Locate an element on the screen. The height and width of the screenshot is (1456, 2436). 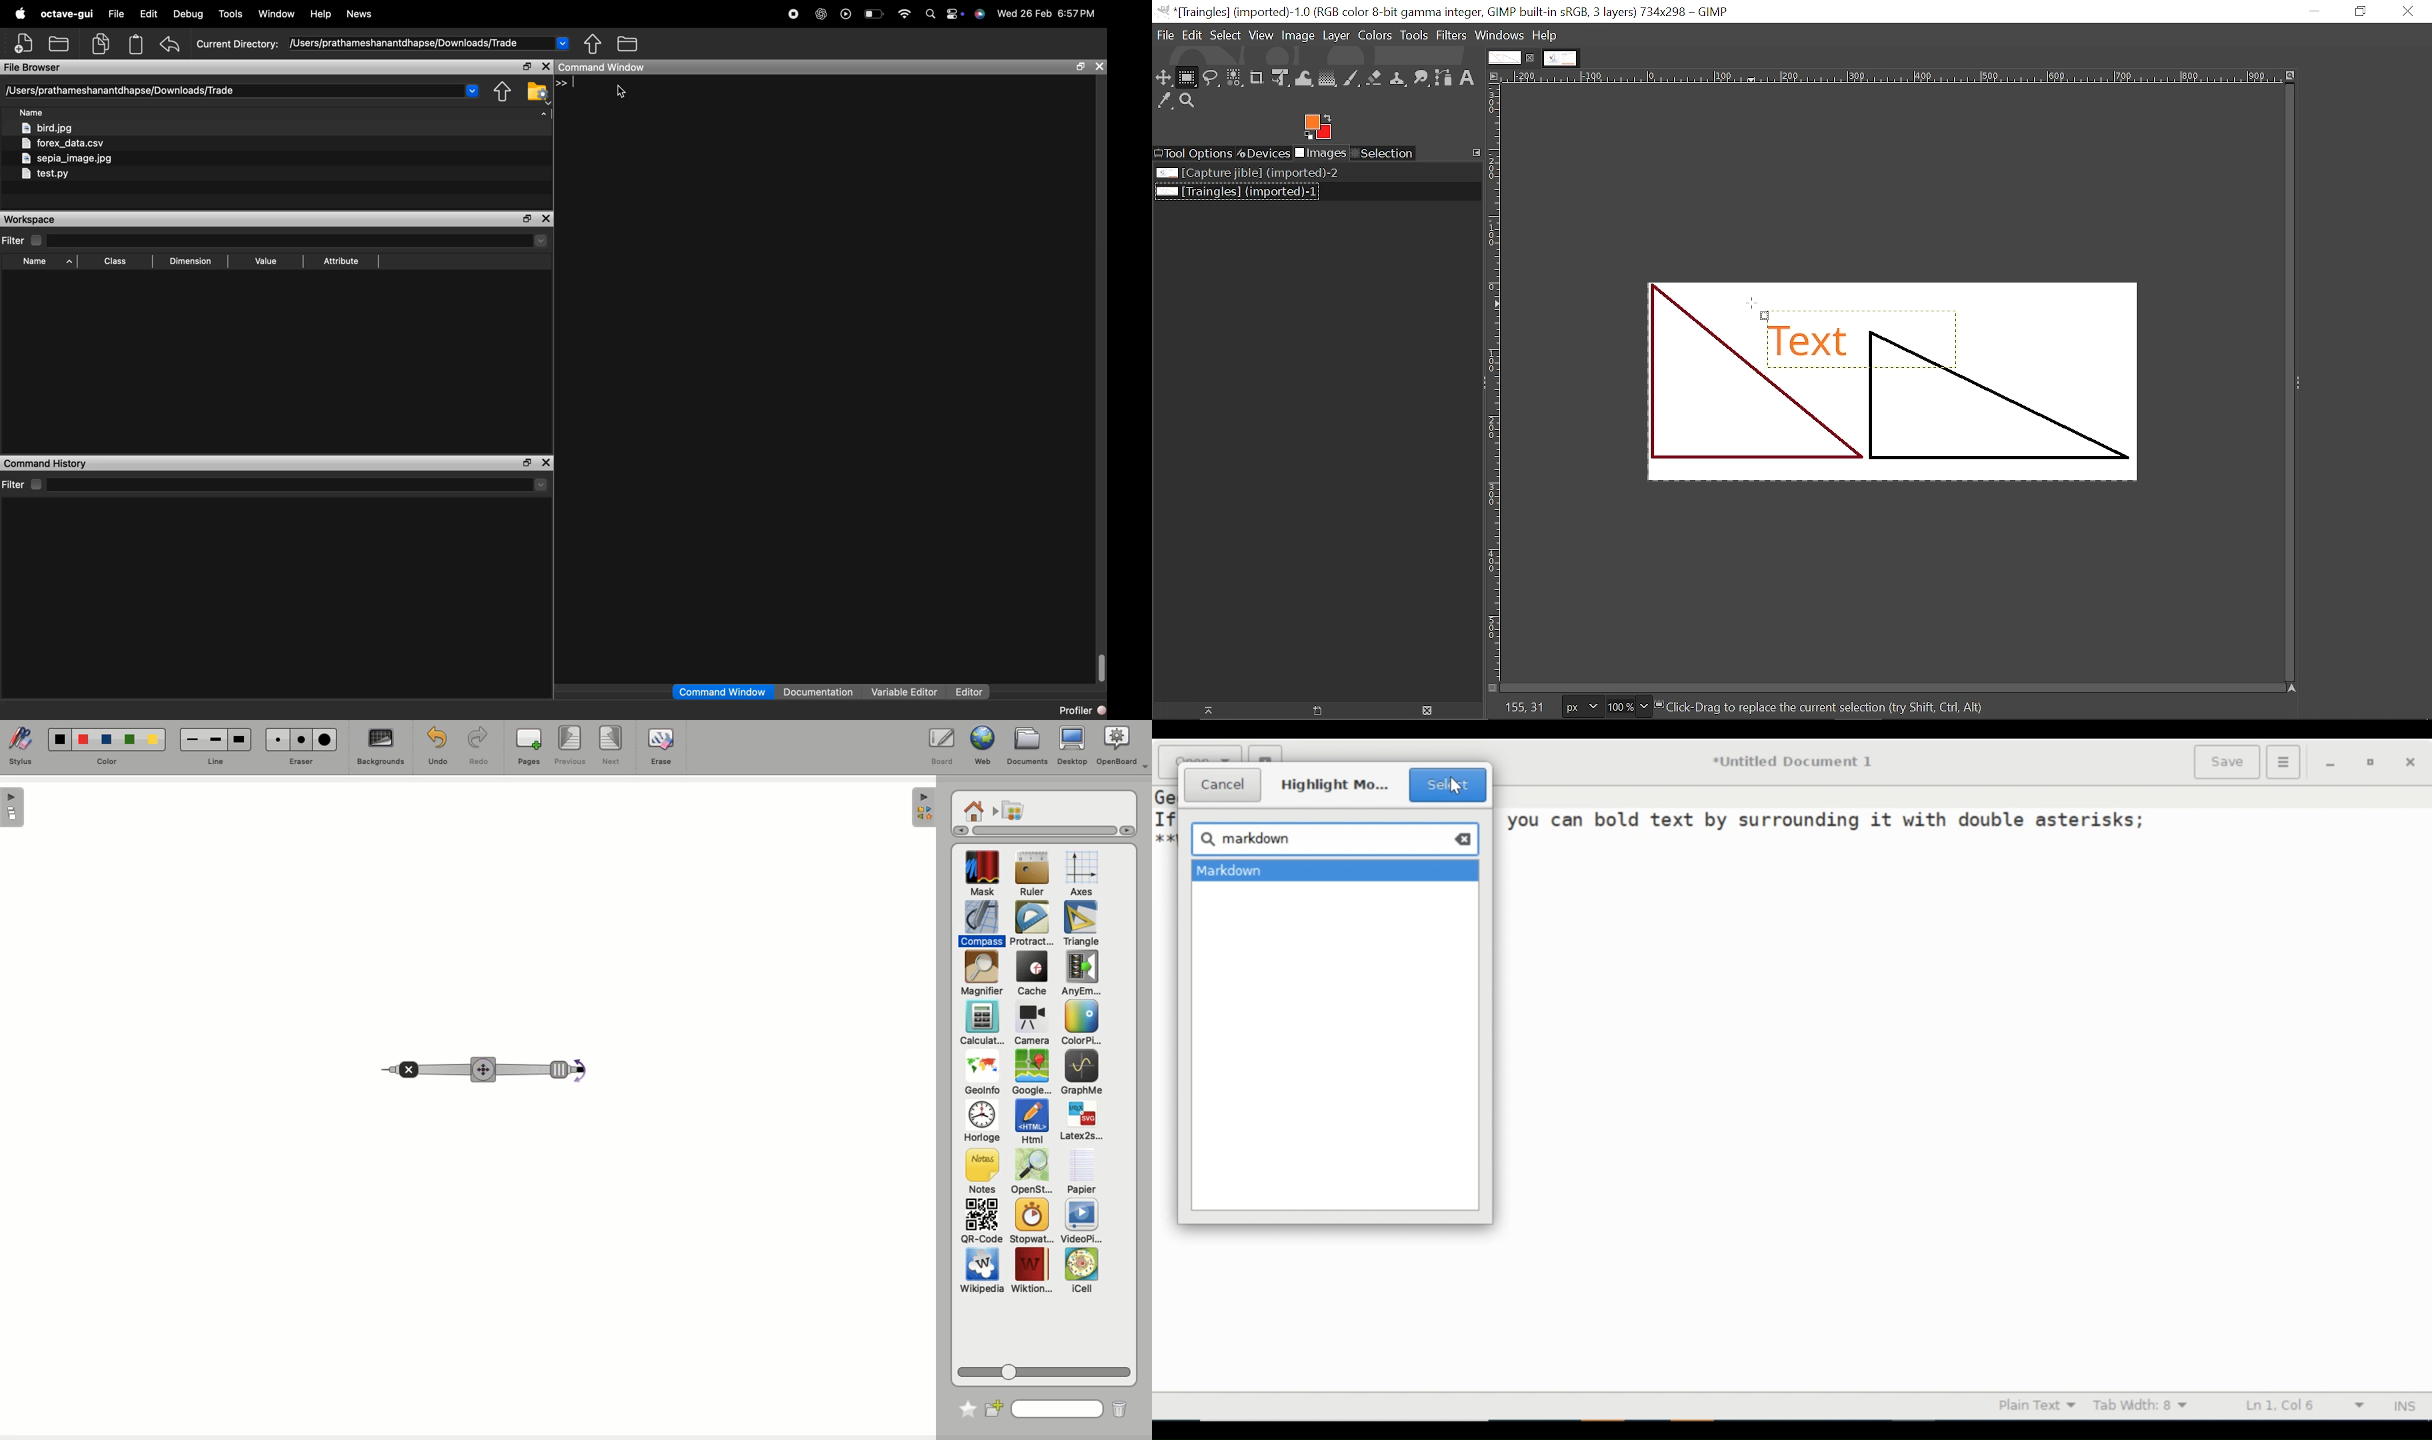
select directory is located at coordinates (299, 241).